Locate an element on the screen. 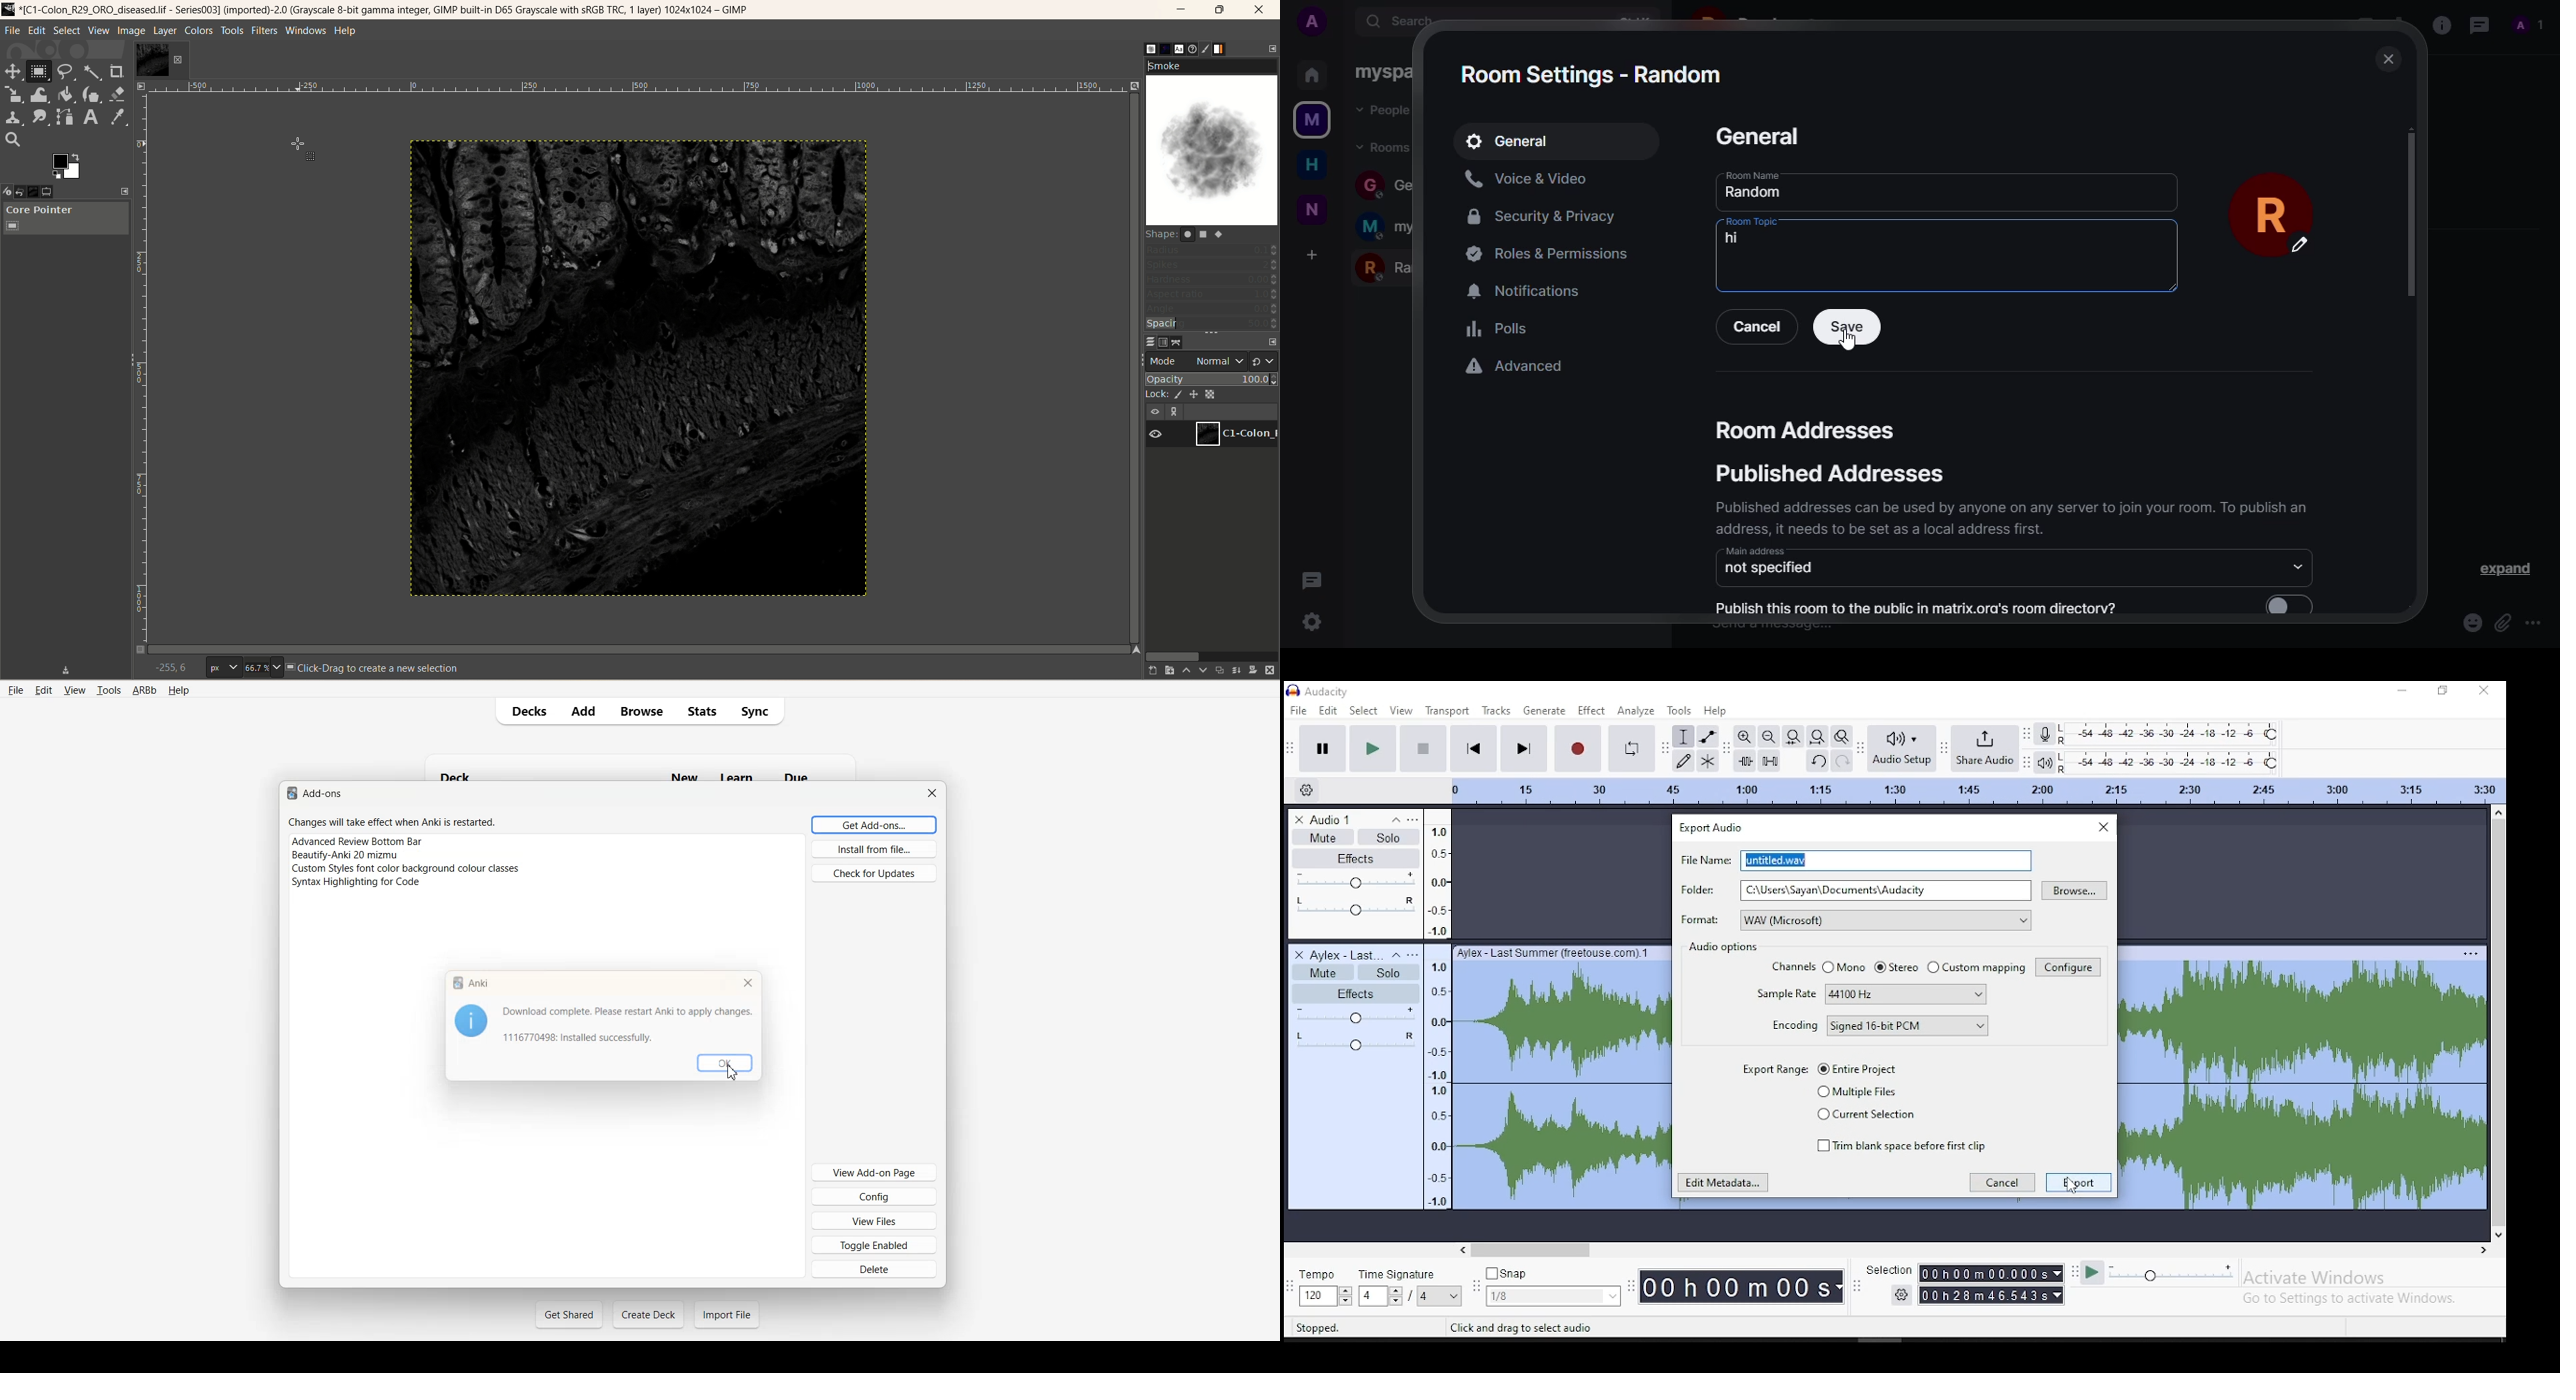 The image size is (2576, 1400). audio is located at coordinates (1564, 1077).